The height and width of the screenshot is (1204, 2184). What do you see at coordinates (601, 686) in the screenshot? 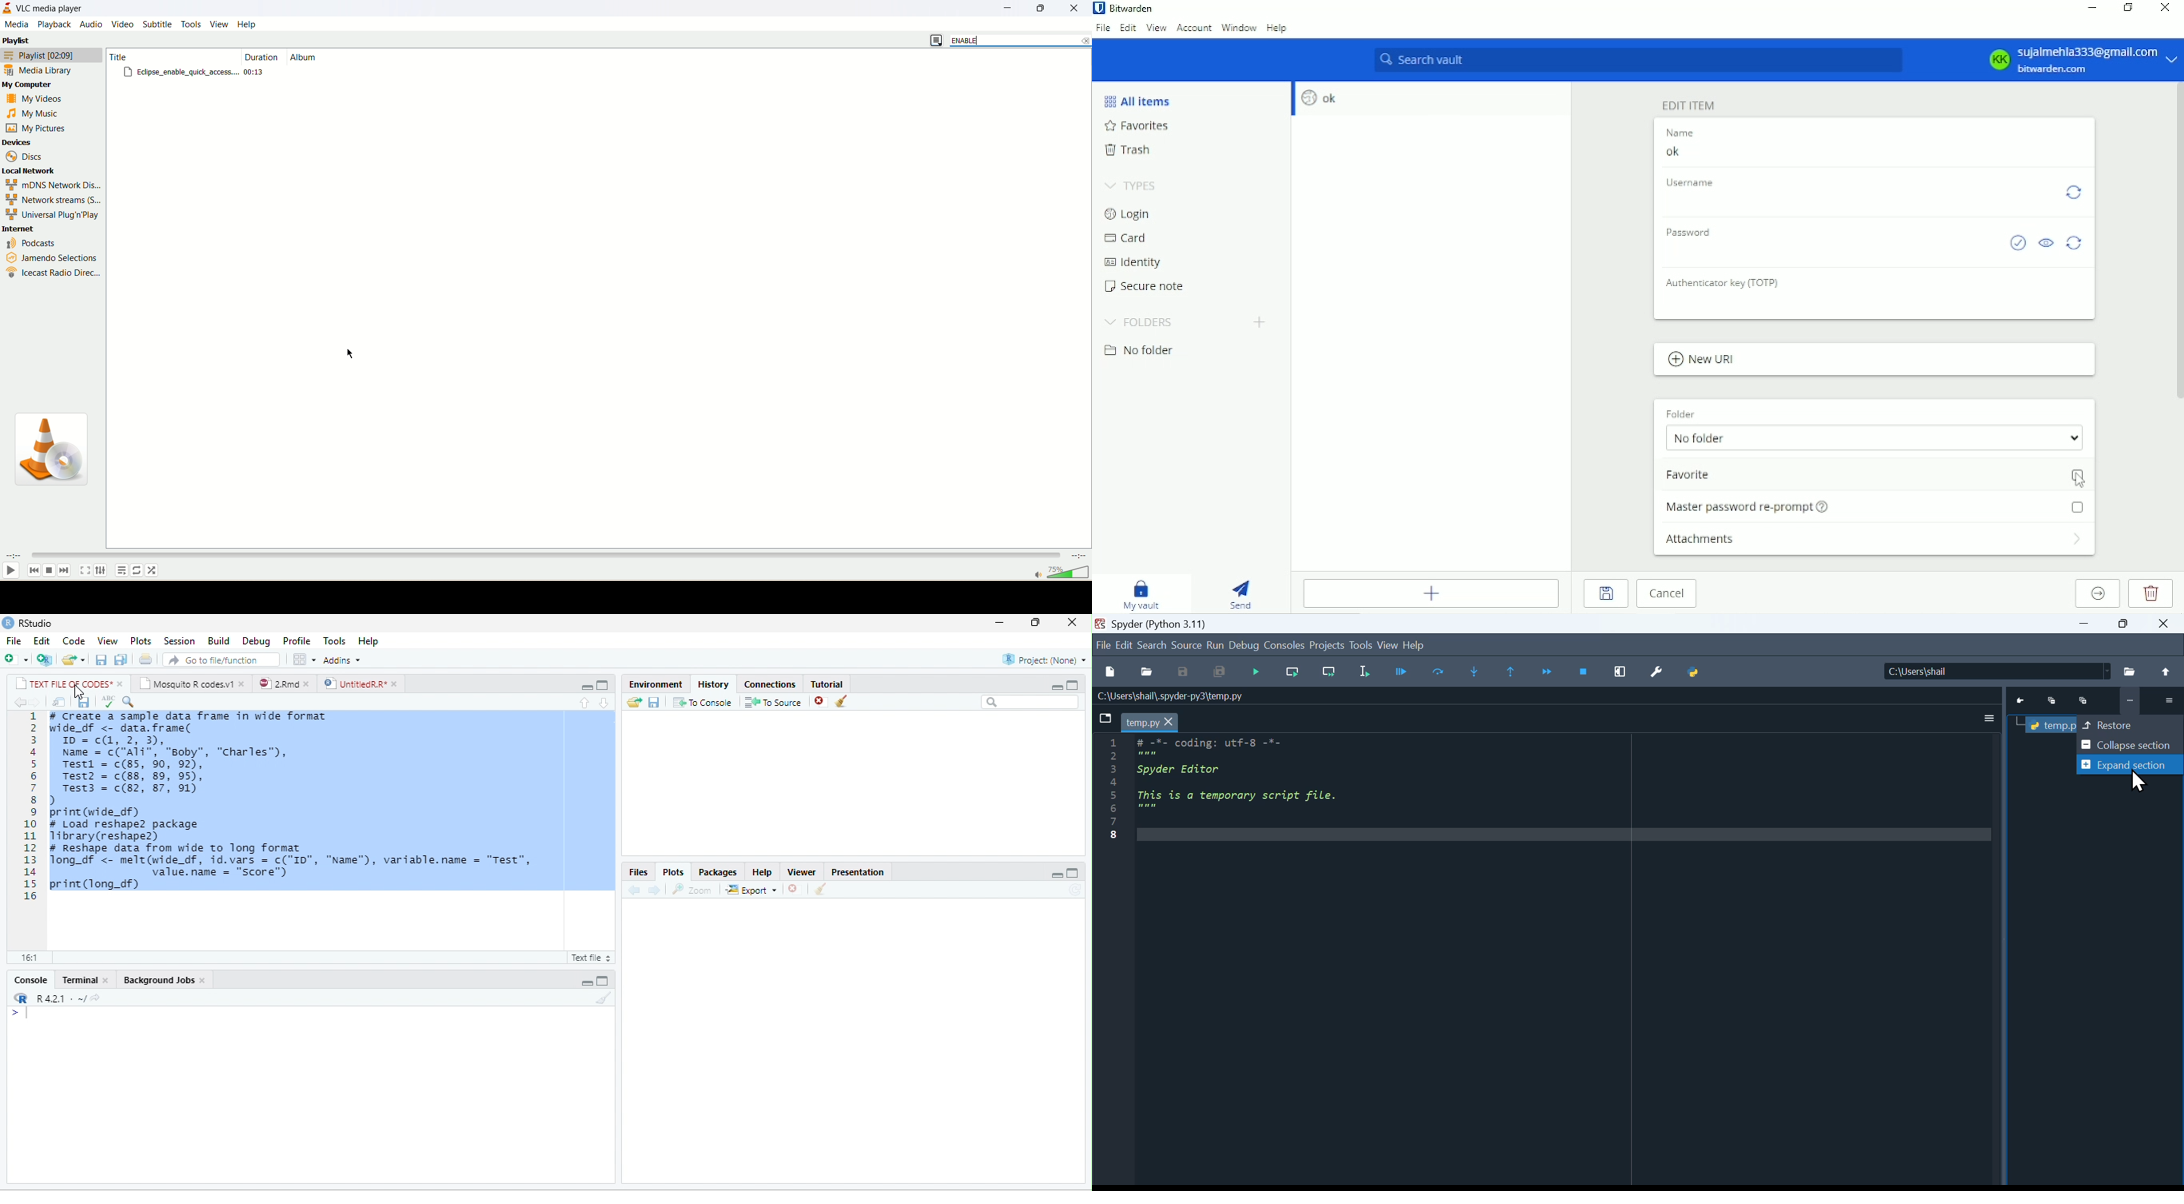
I see `maximize` at bounding box center [601, 686].